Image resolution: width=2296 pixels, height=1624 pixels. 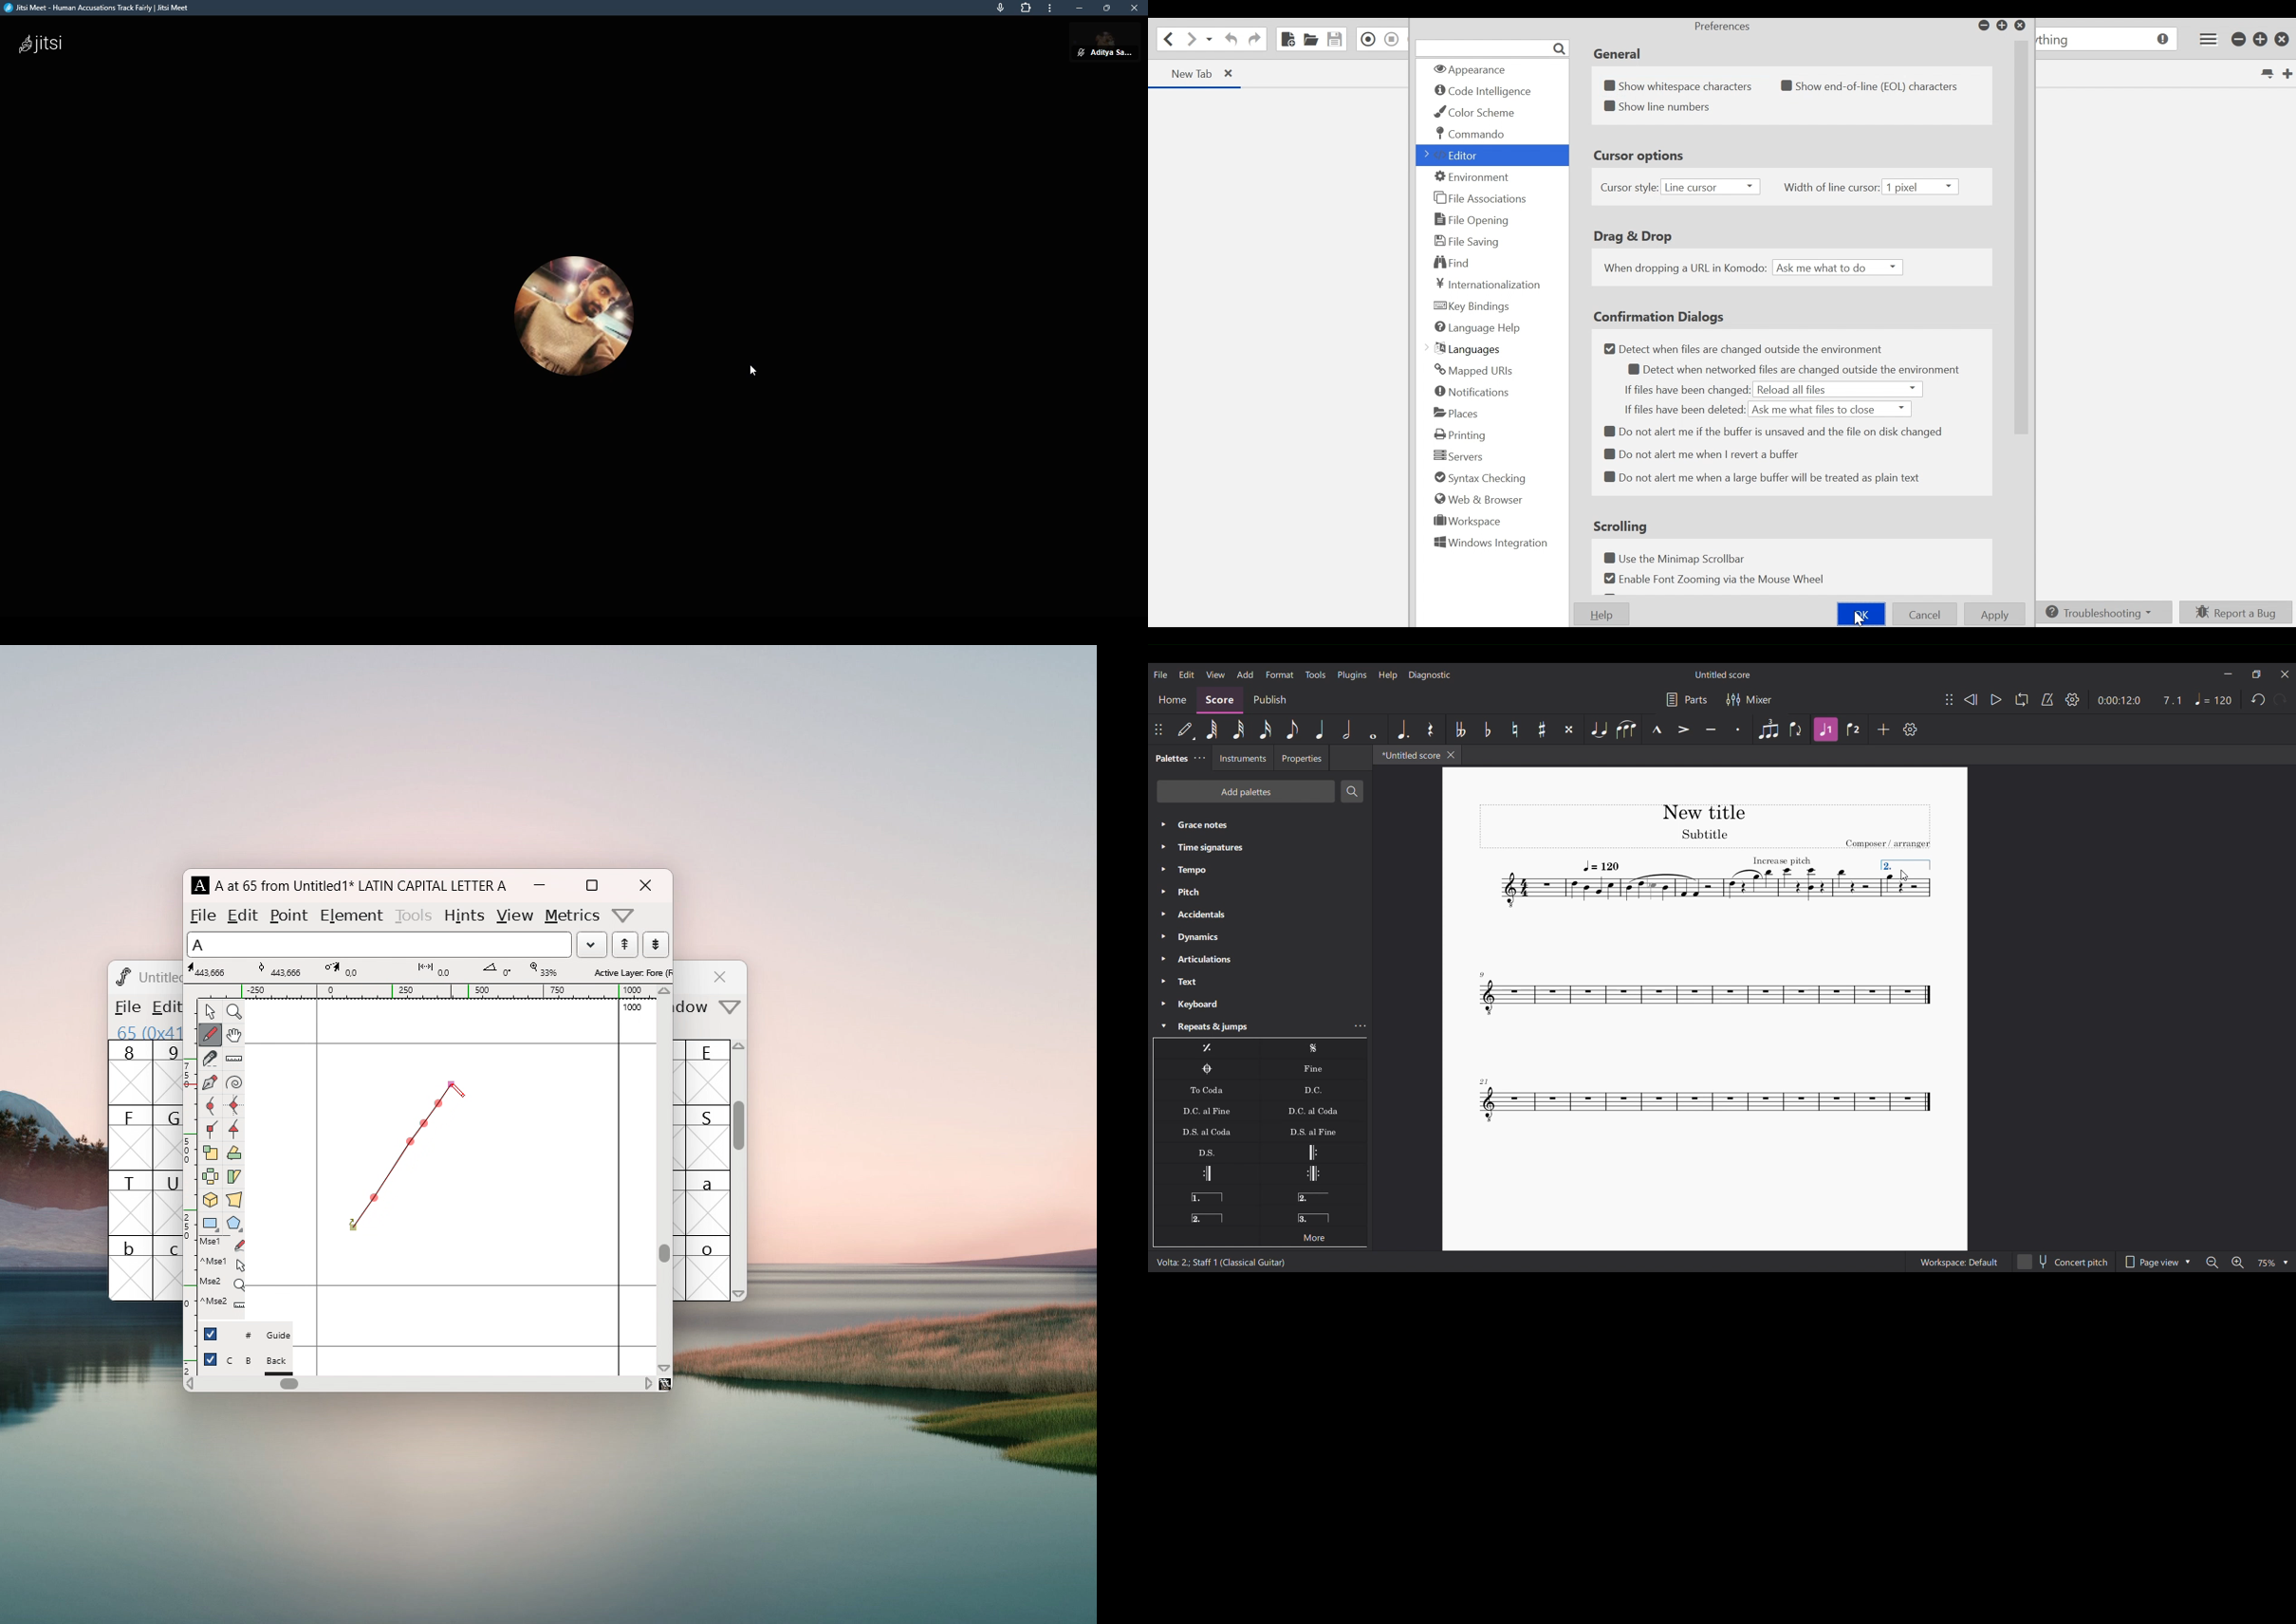 I want to click on c, so click(x=169, y=1269).